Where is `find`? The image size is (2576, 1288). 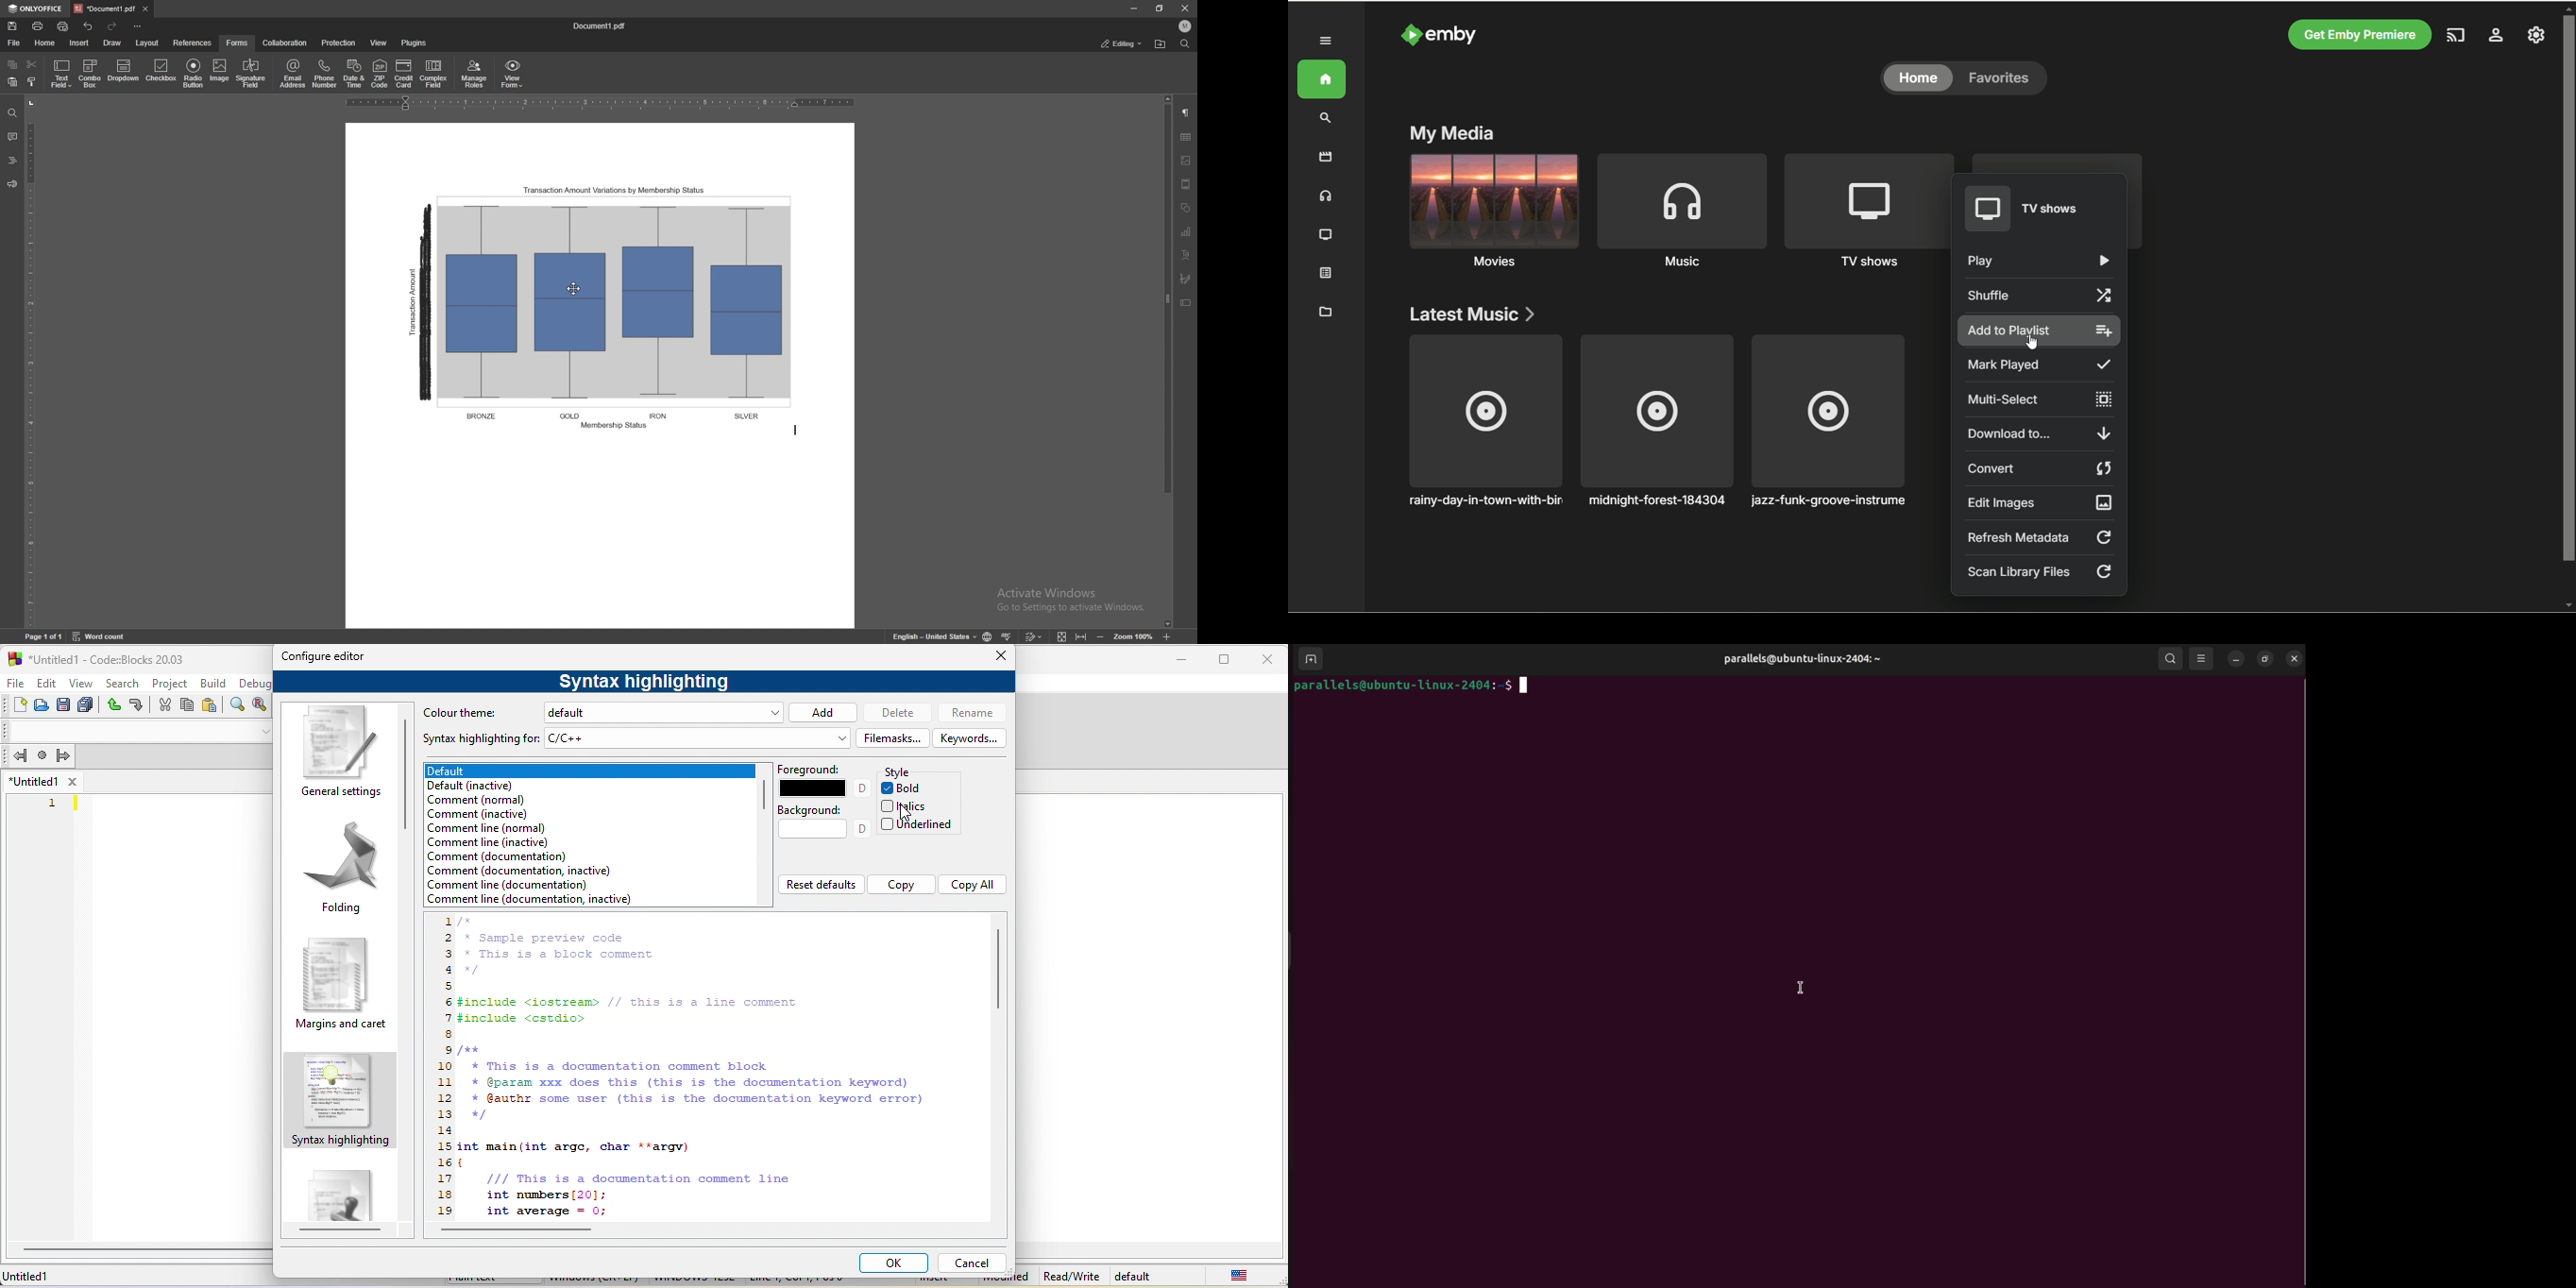
find is located at coordinates (238, 703).